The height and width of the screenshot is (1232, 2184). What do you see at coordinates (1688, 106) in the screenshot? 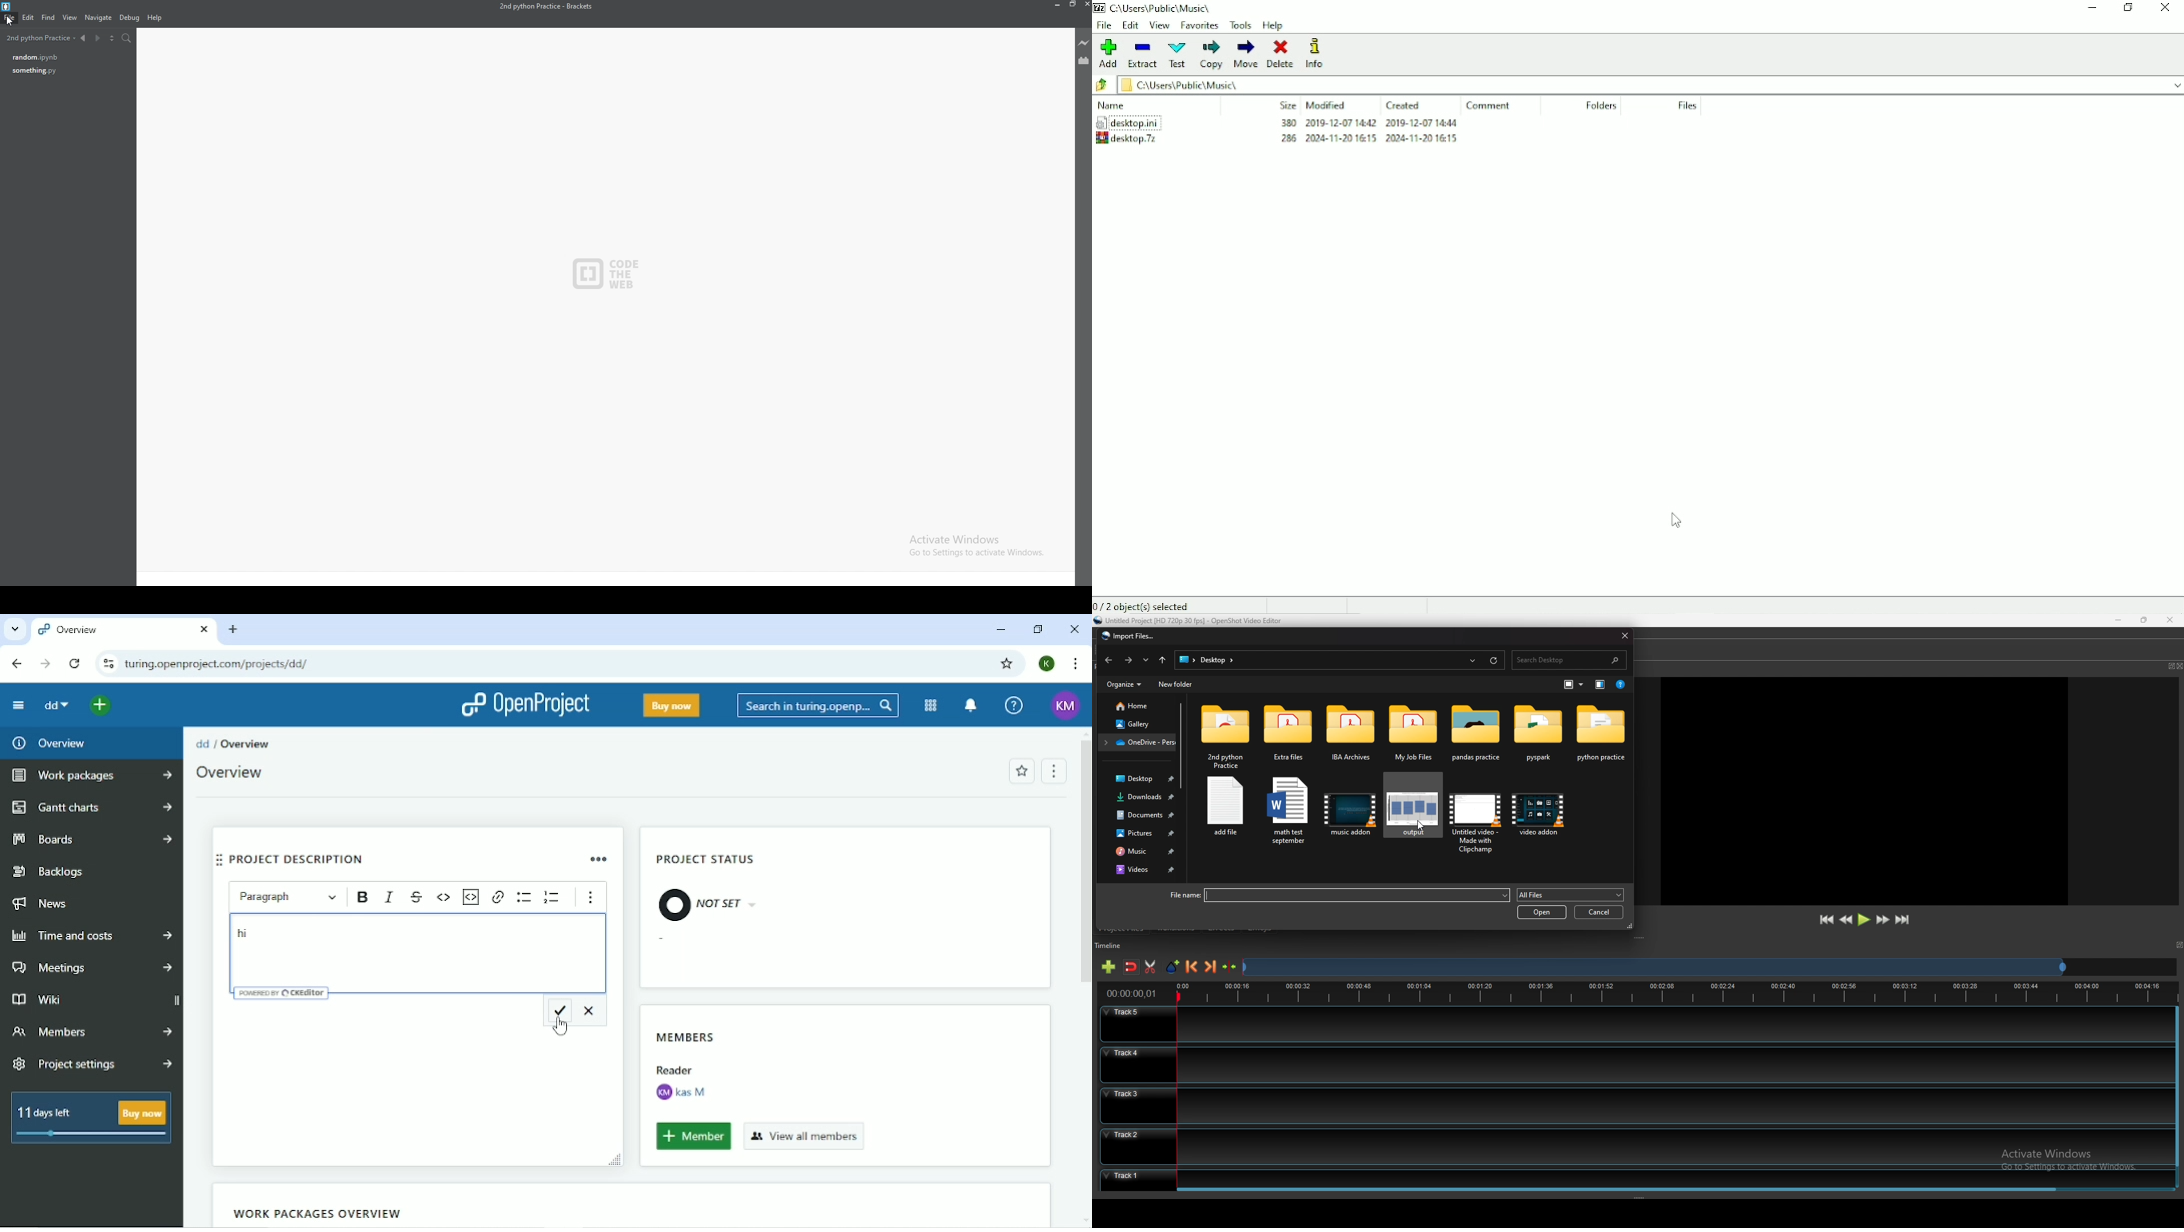
I see `File` at bounding box center [1688, 106].